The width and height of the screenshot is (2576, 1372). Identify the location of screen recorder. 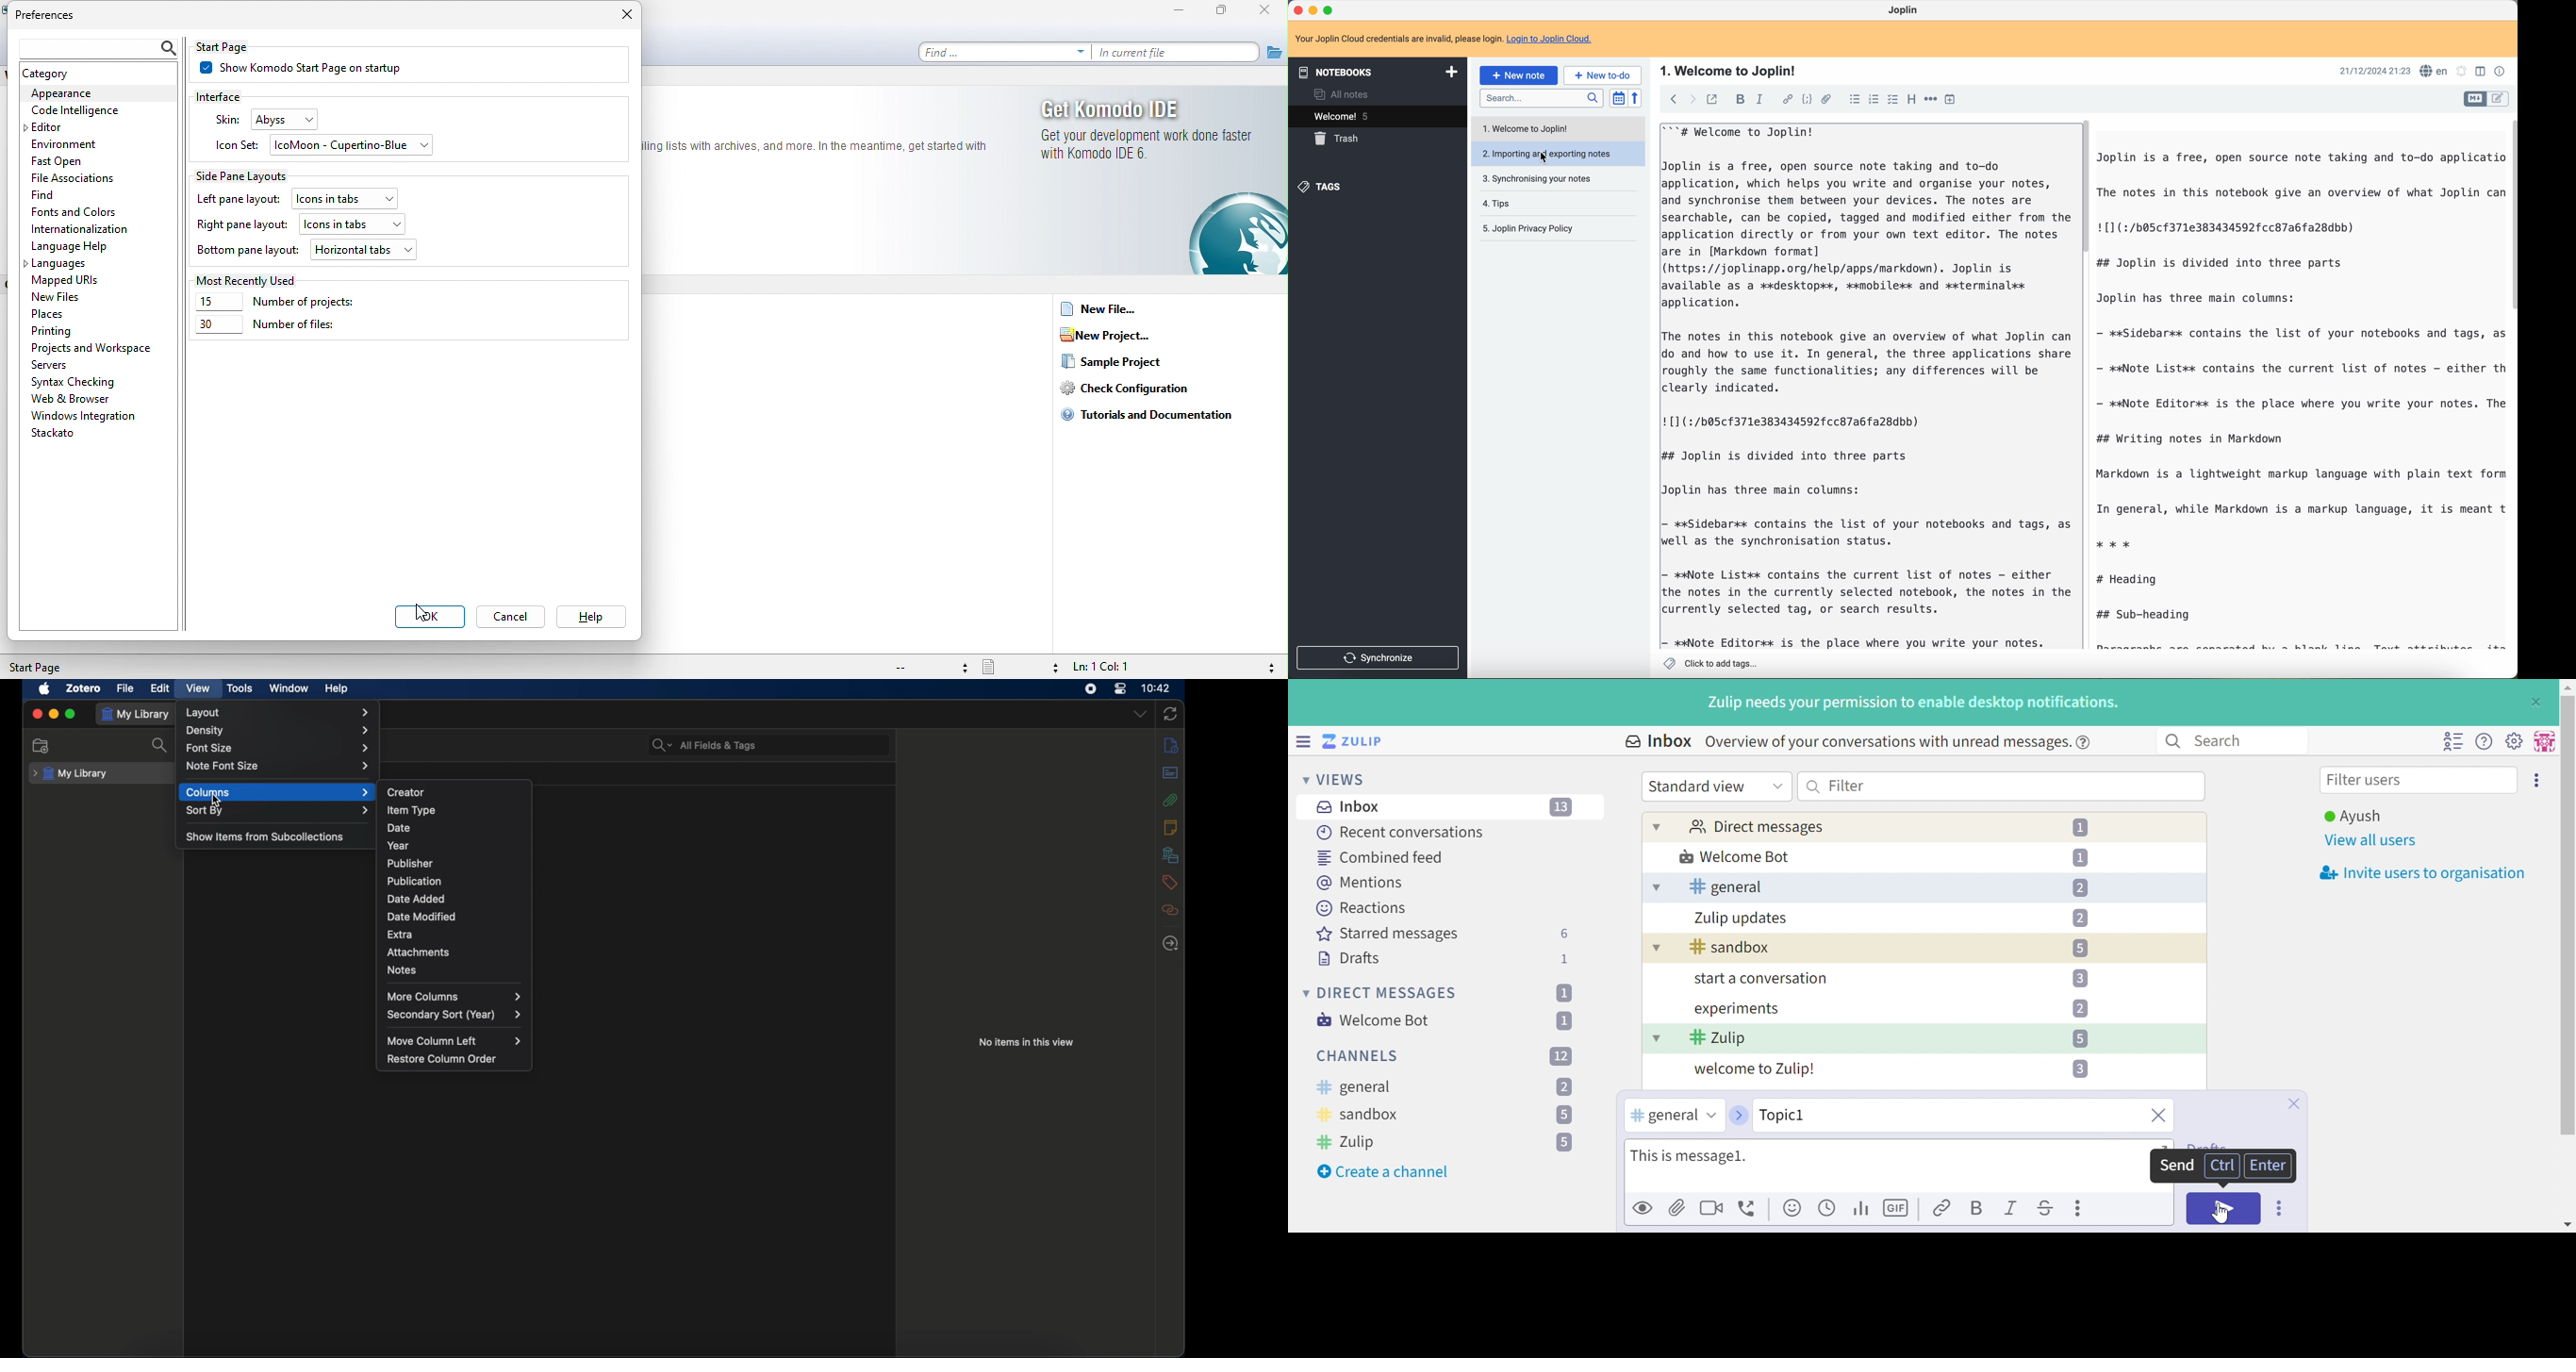
(1091, 688).